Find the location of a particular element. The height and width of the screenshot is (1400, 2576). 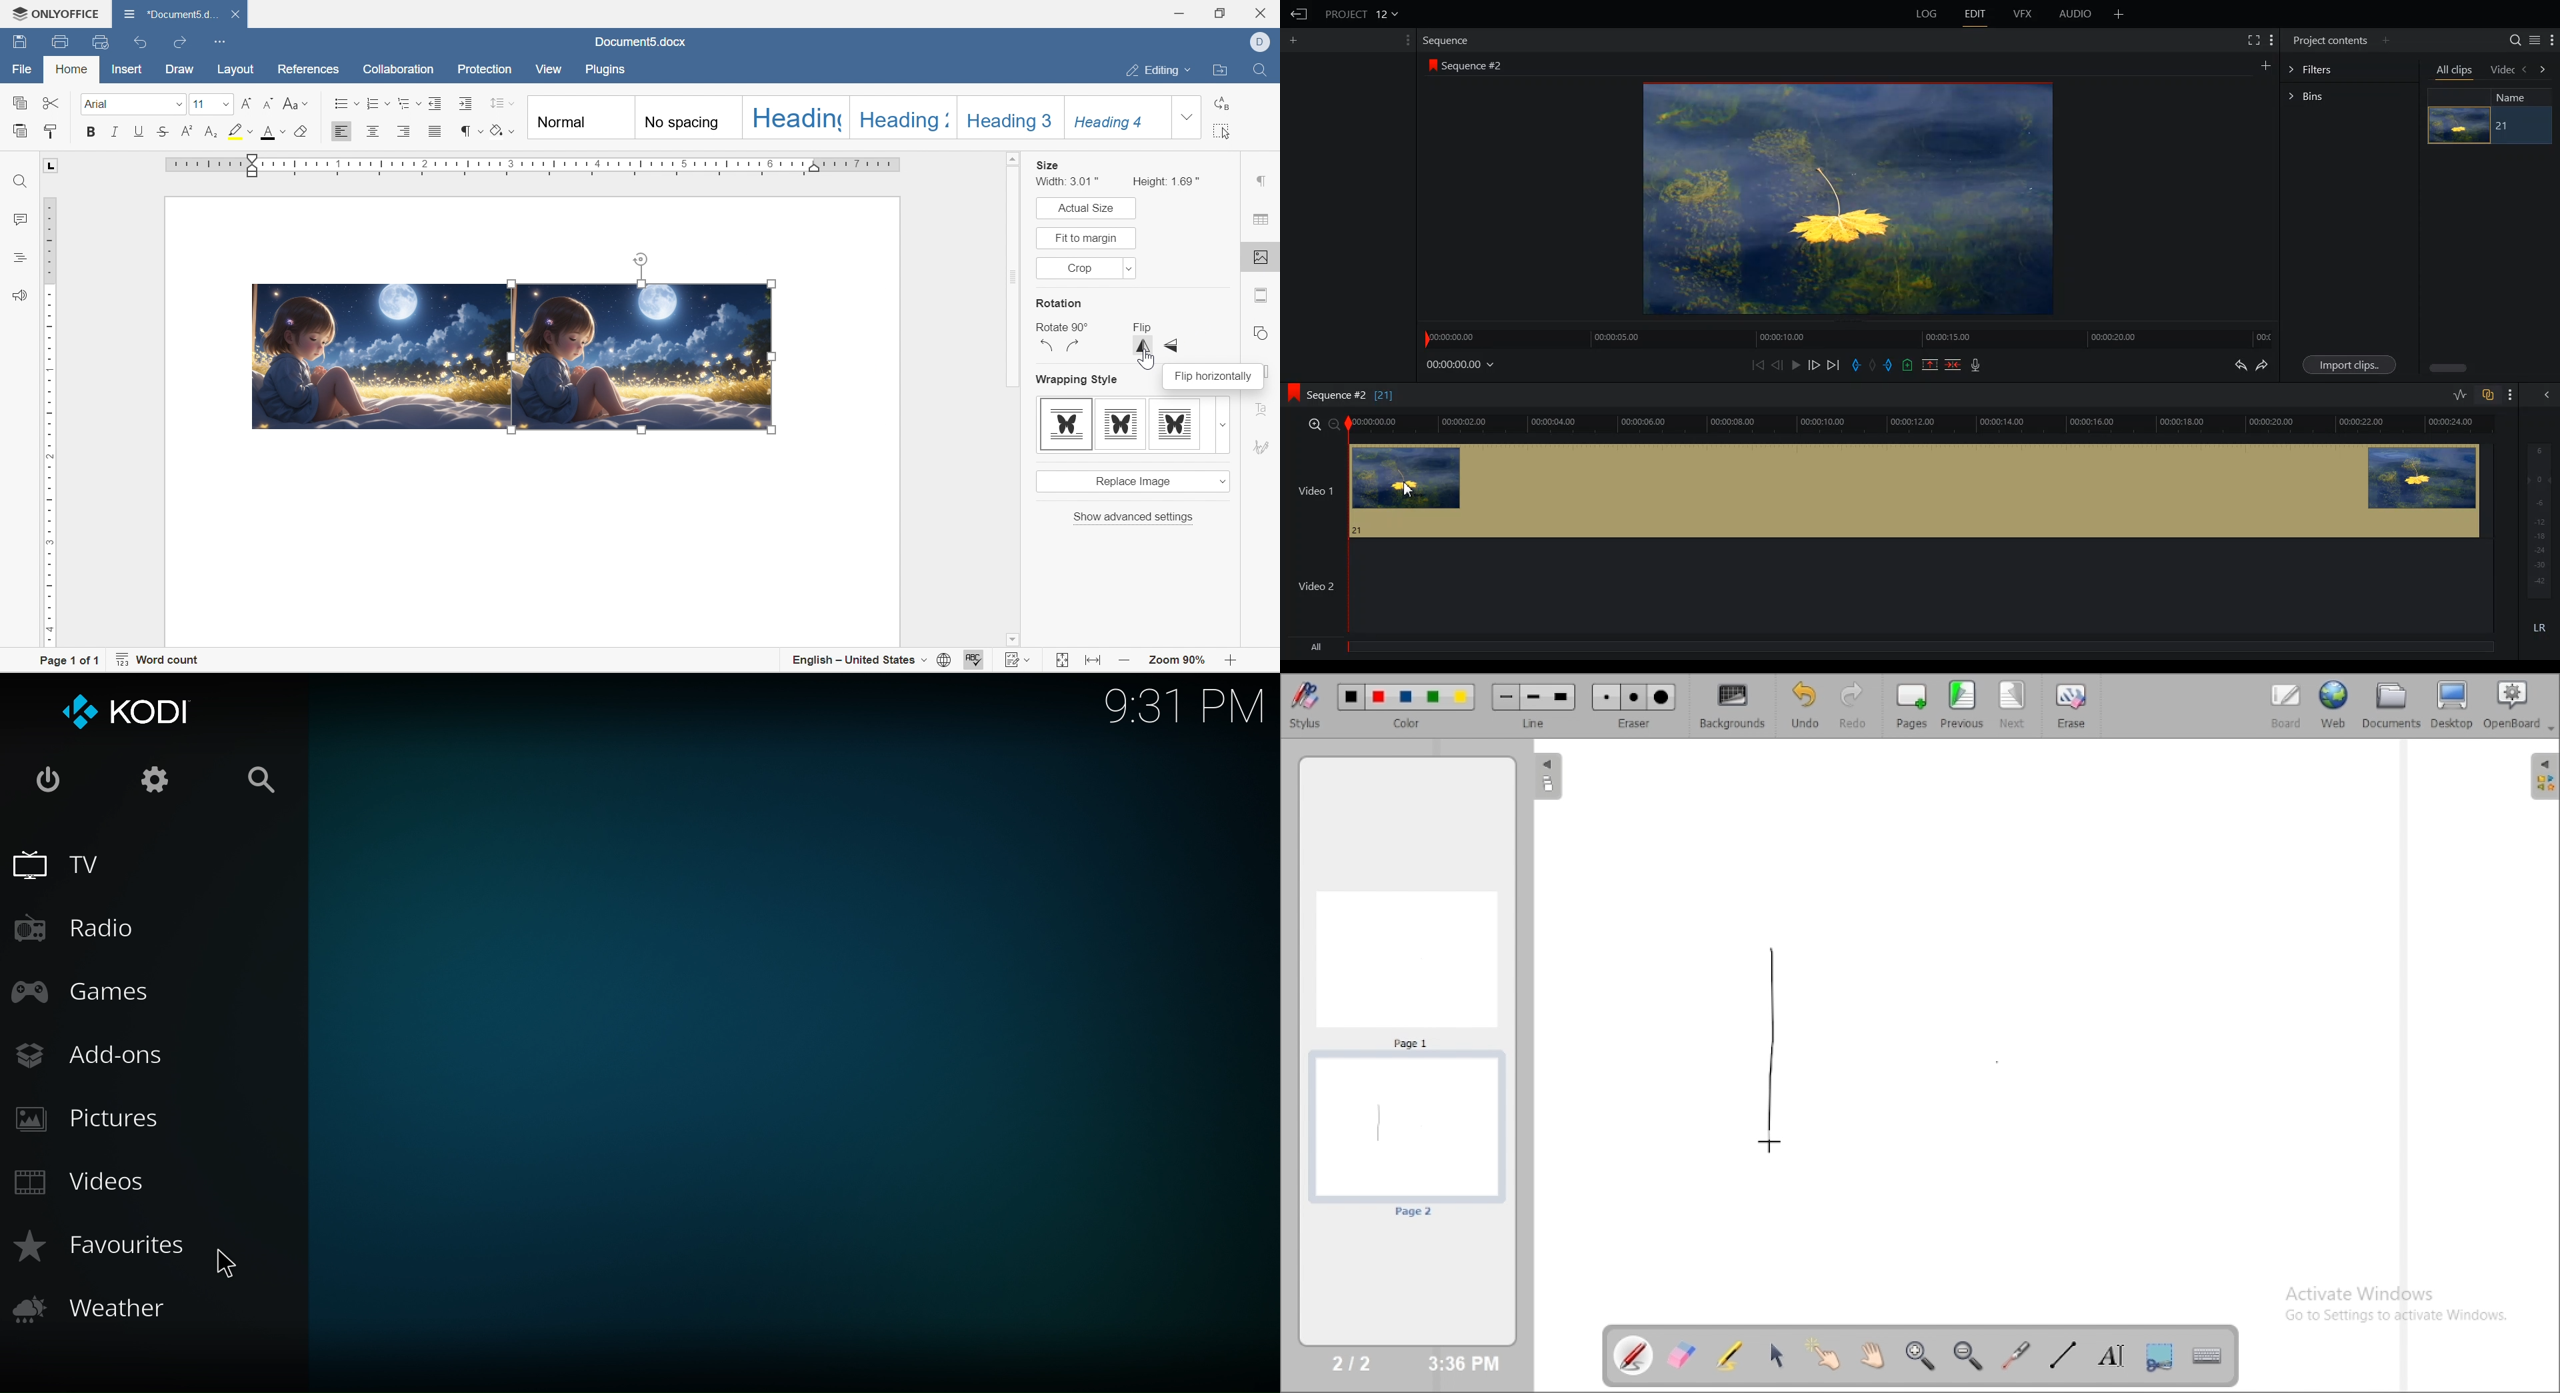

highlight color is located at coordinates (242, 131).